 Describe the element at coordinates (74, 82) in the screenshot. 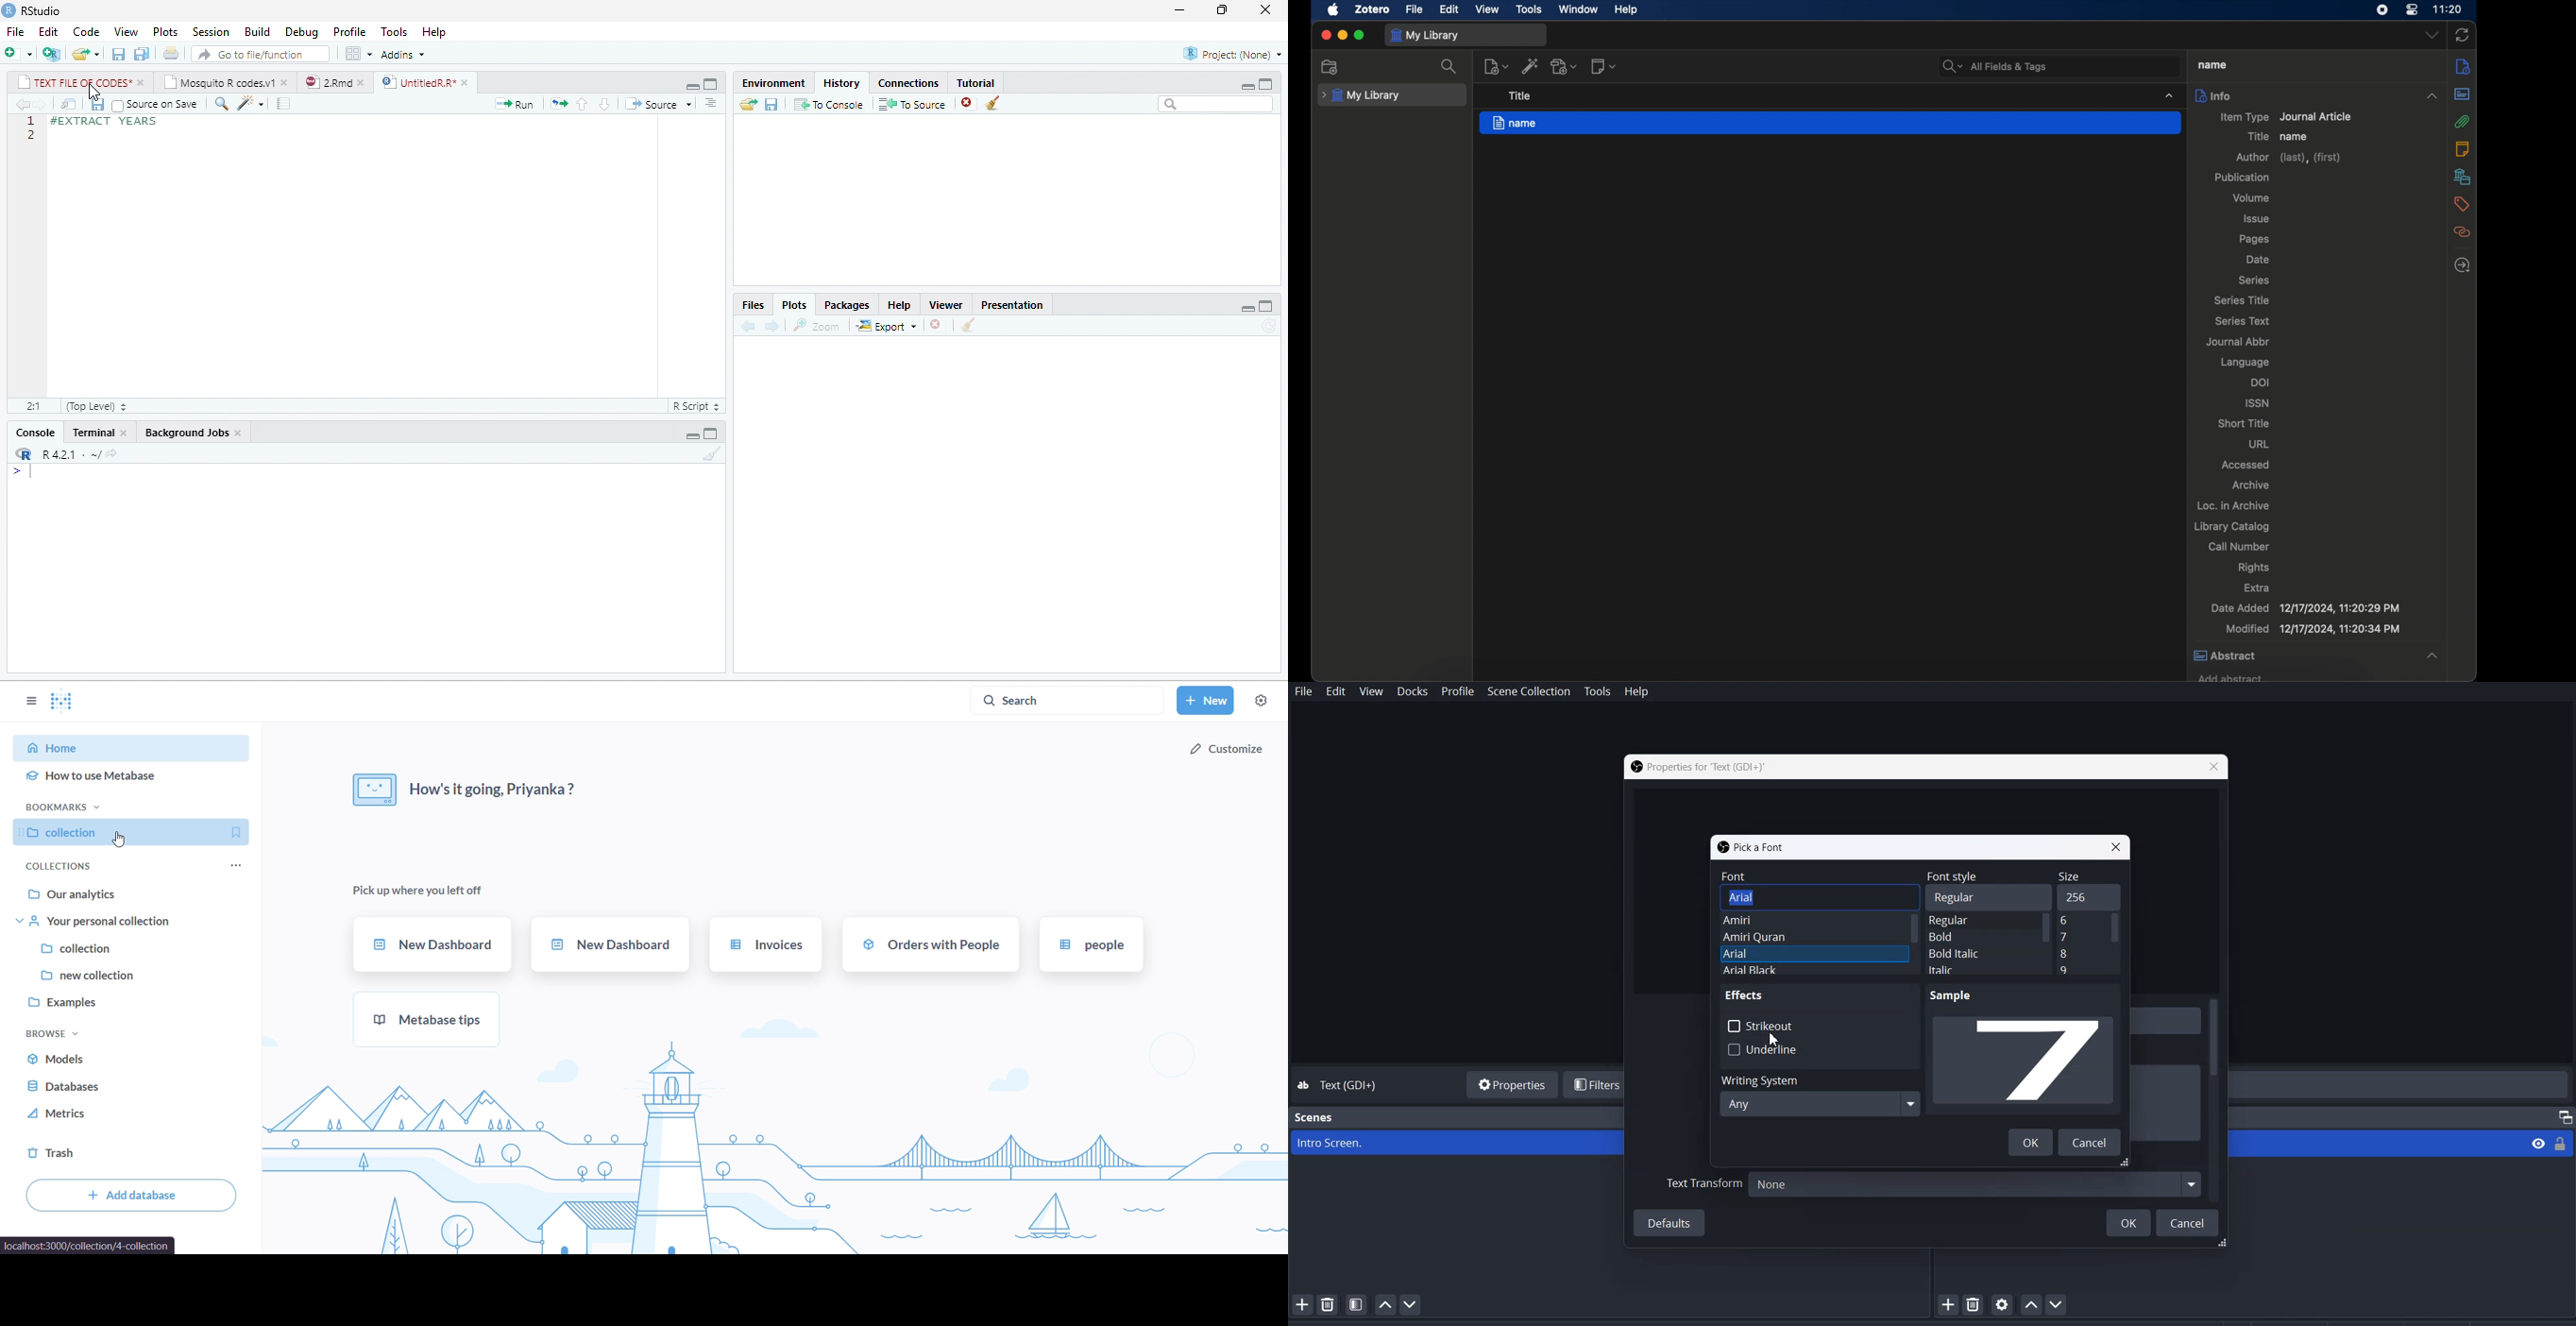

I see `TEXT FILE OF CODES` at that location.